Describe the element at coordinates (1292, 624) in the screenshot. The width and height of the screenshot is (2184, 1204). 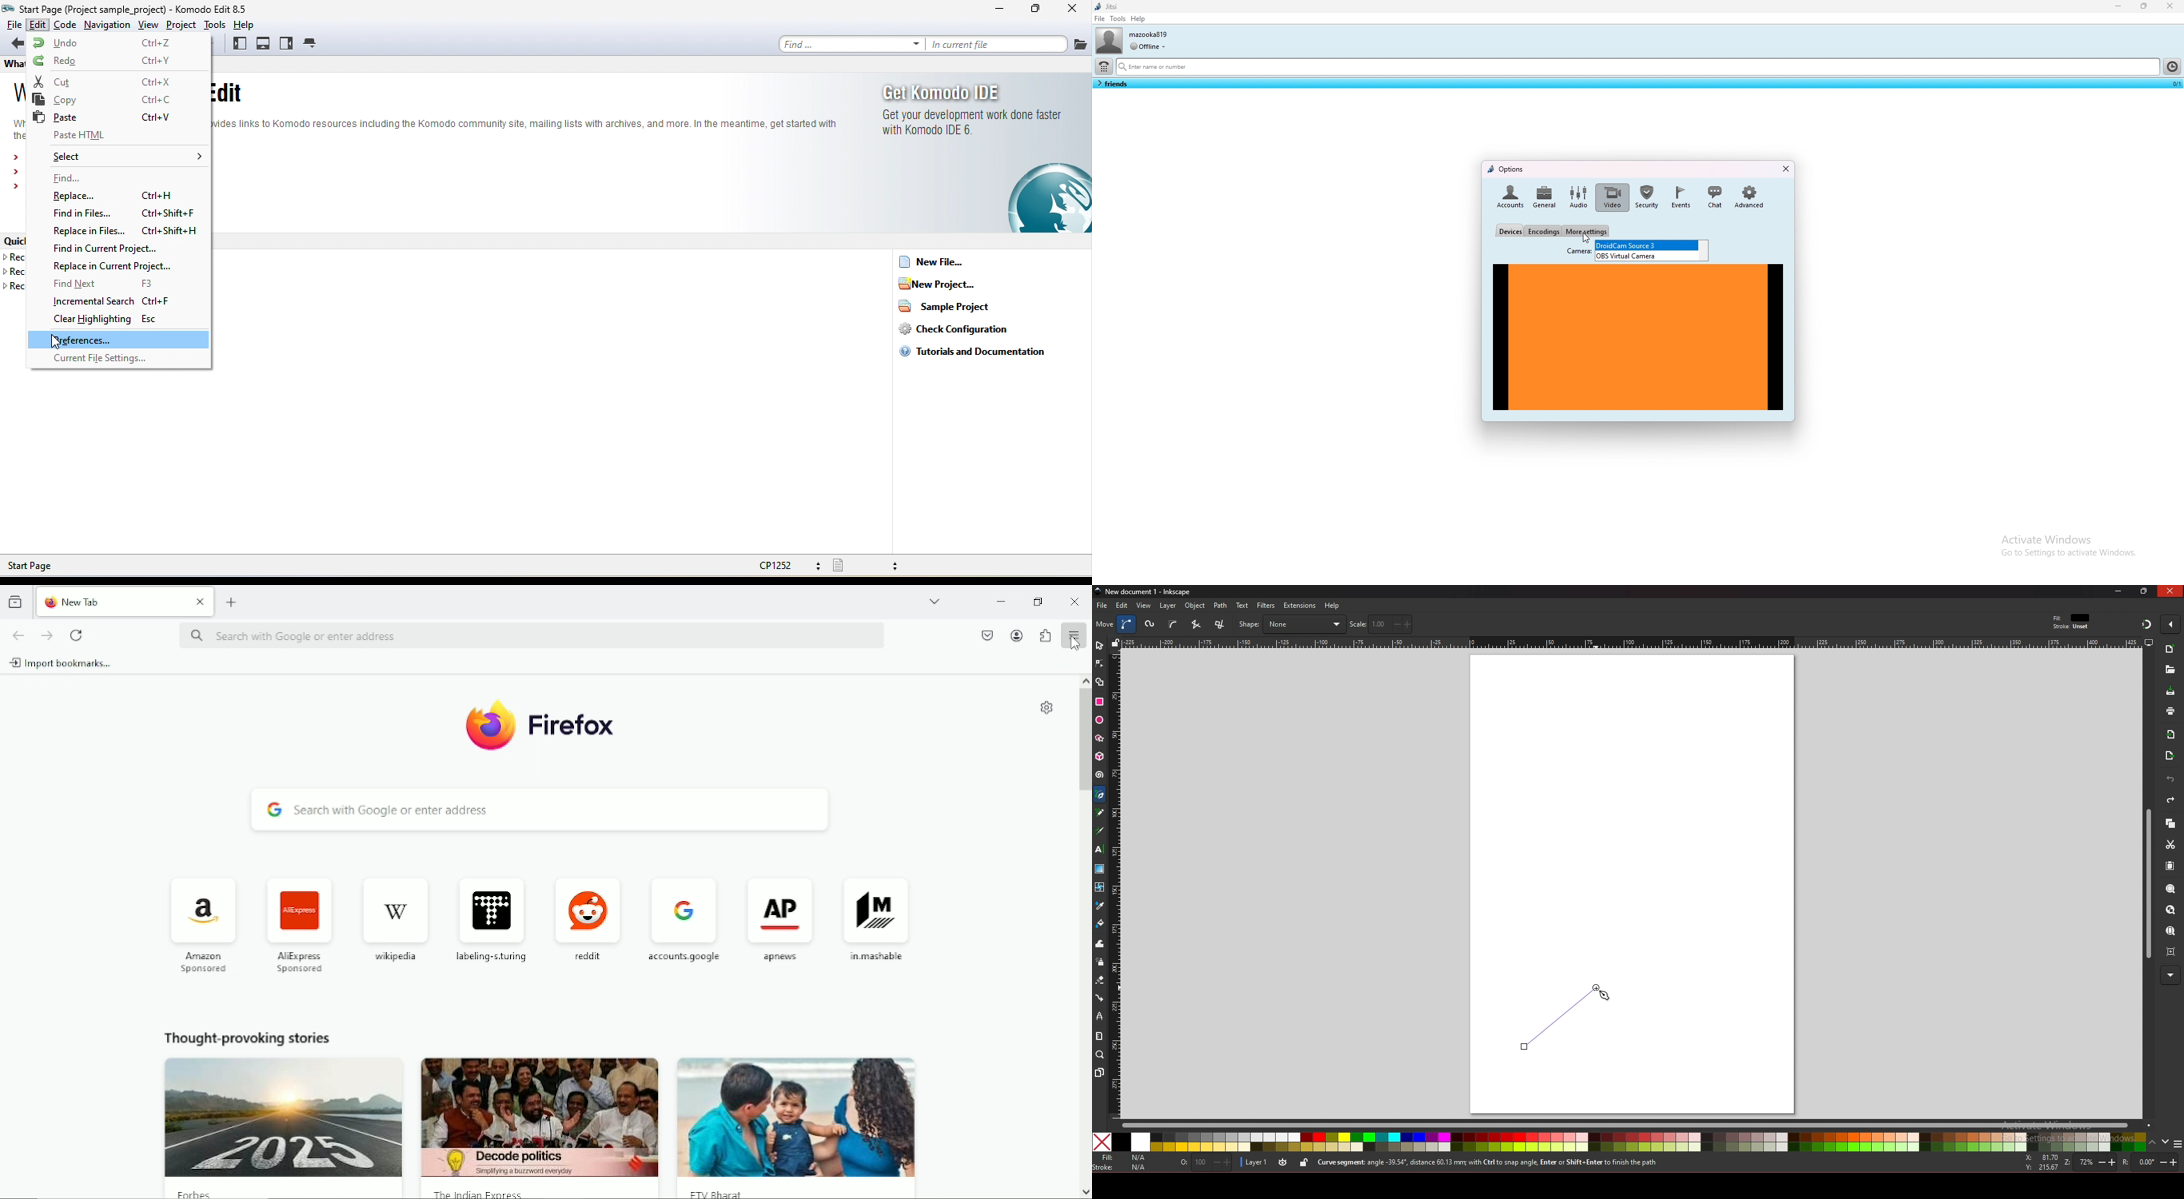
I see `shape` at that location.